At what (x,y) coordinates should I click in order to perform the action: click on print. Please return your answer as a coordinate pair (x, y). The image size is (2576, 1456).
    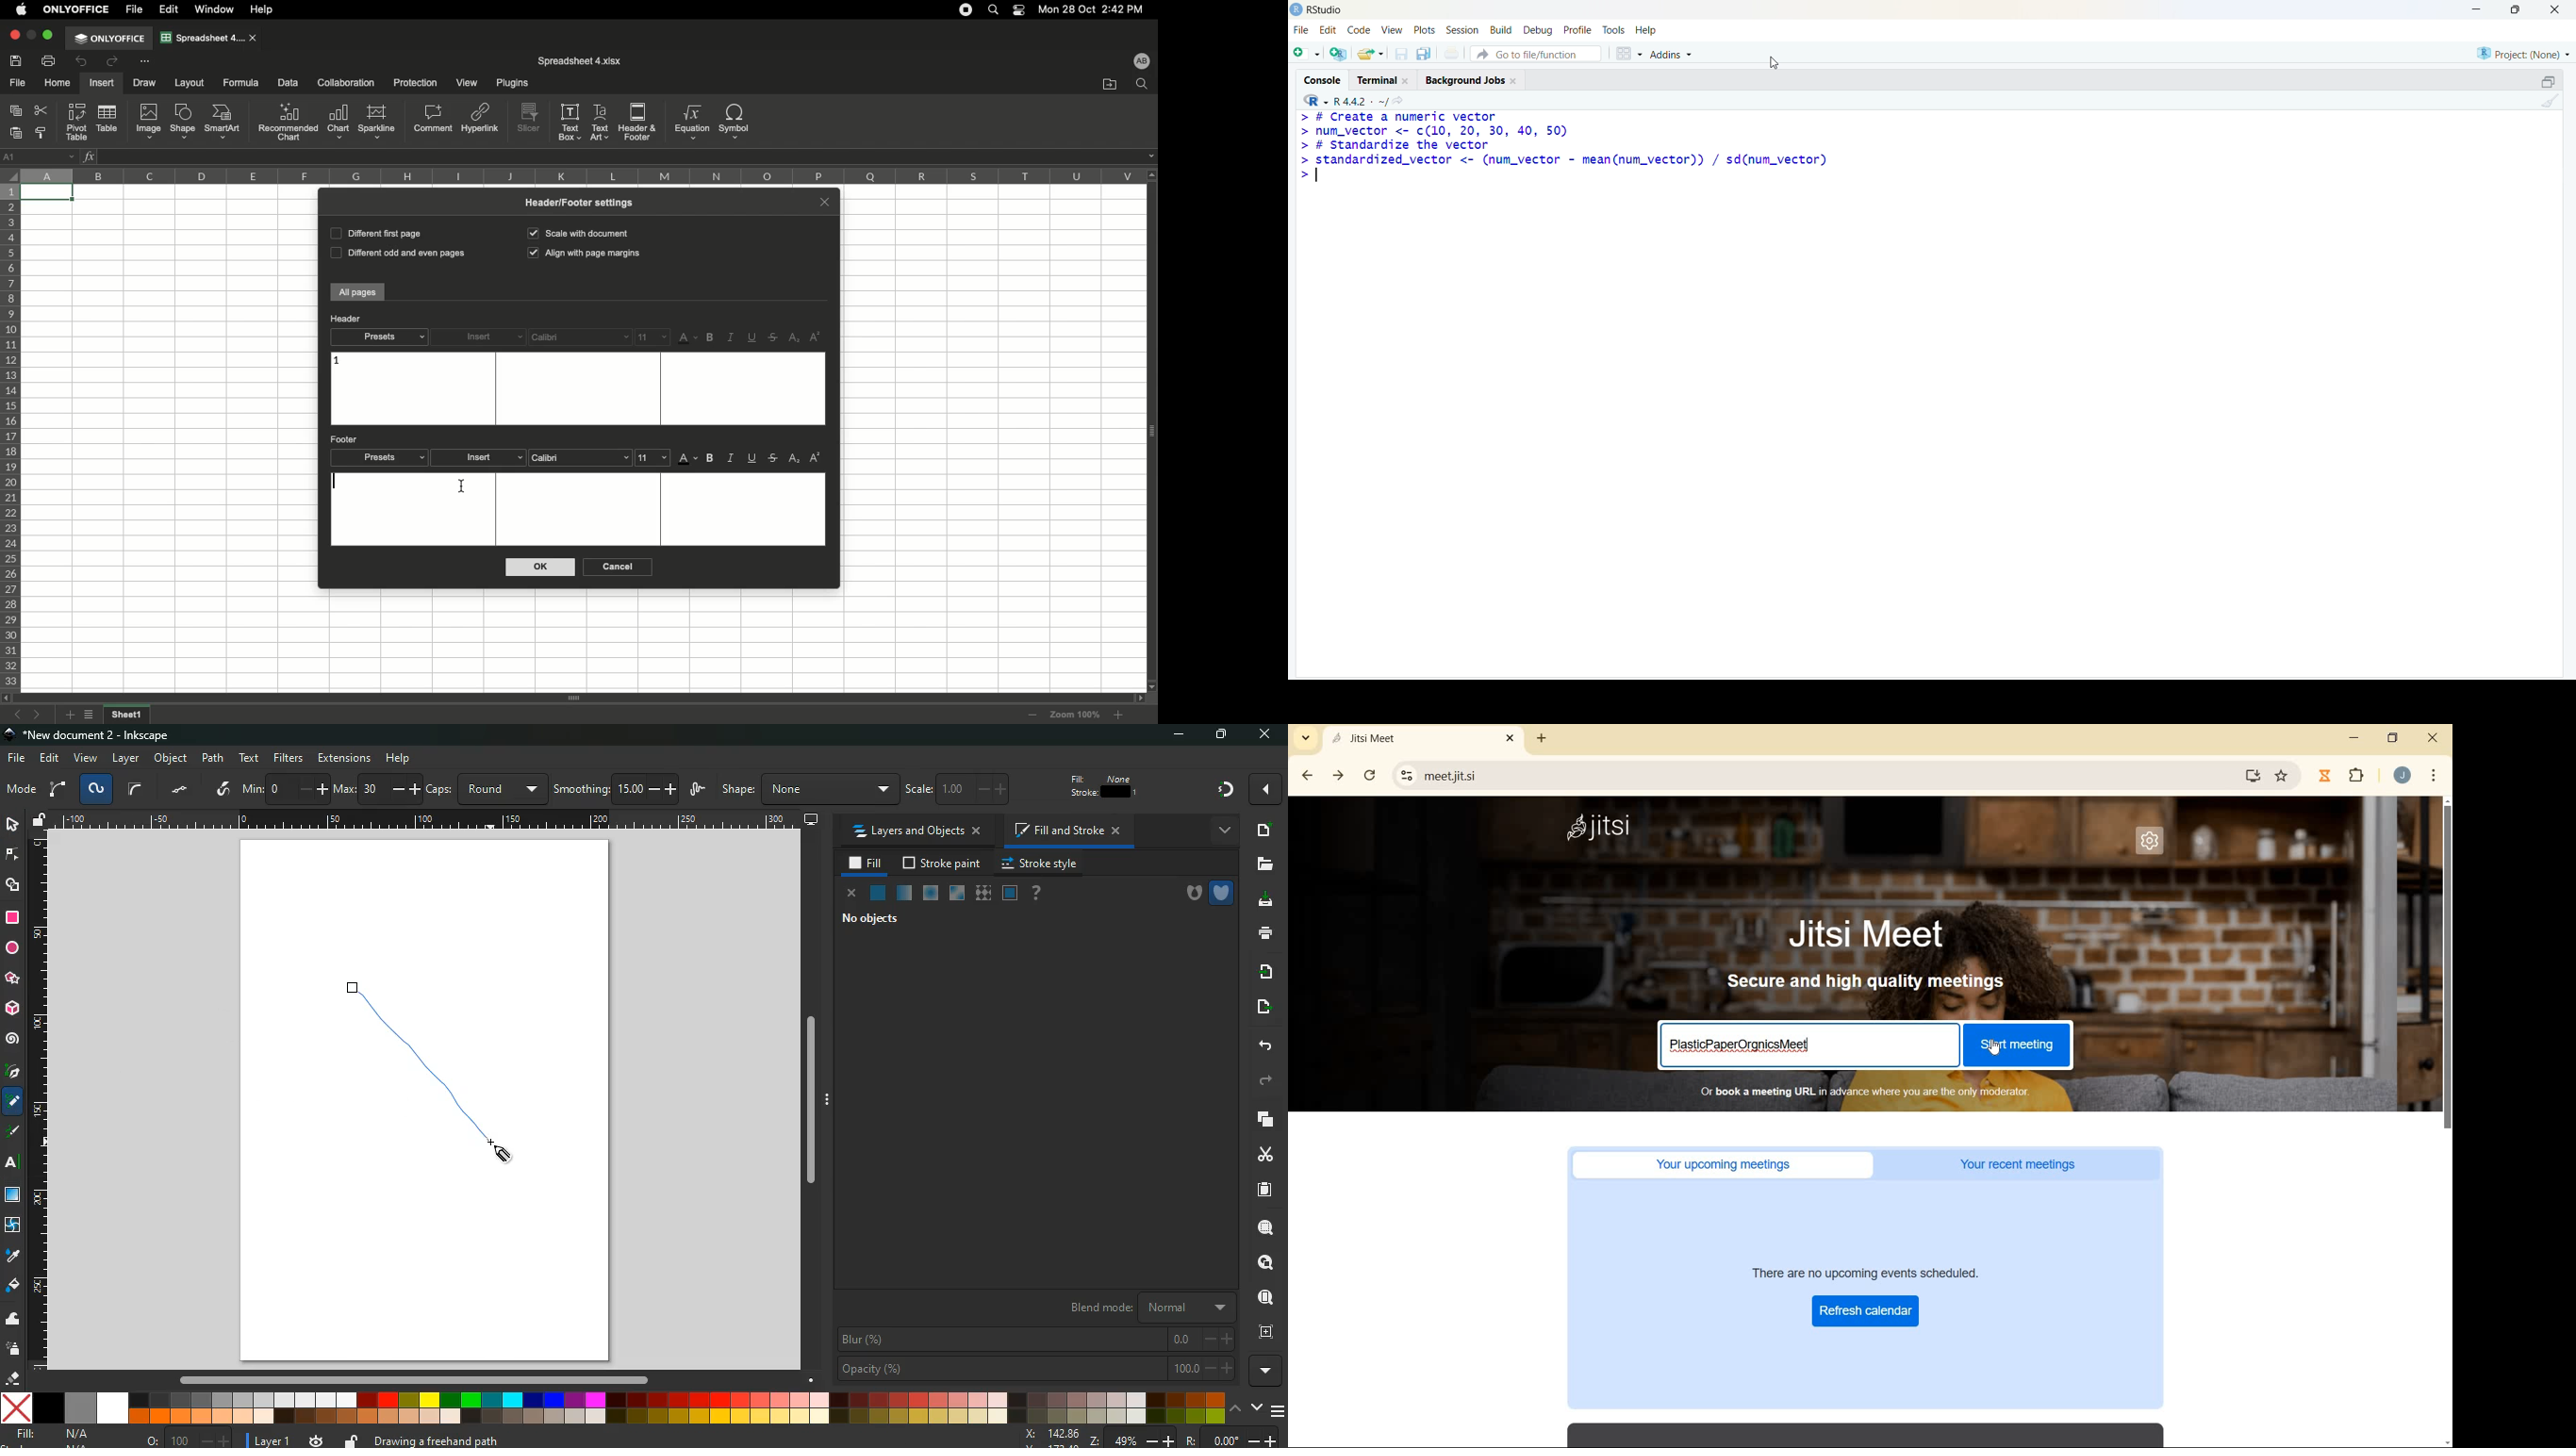
    Looking at the image, I should click on (1452, 52).